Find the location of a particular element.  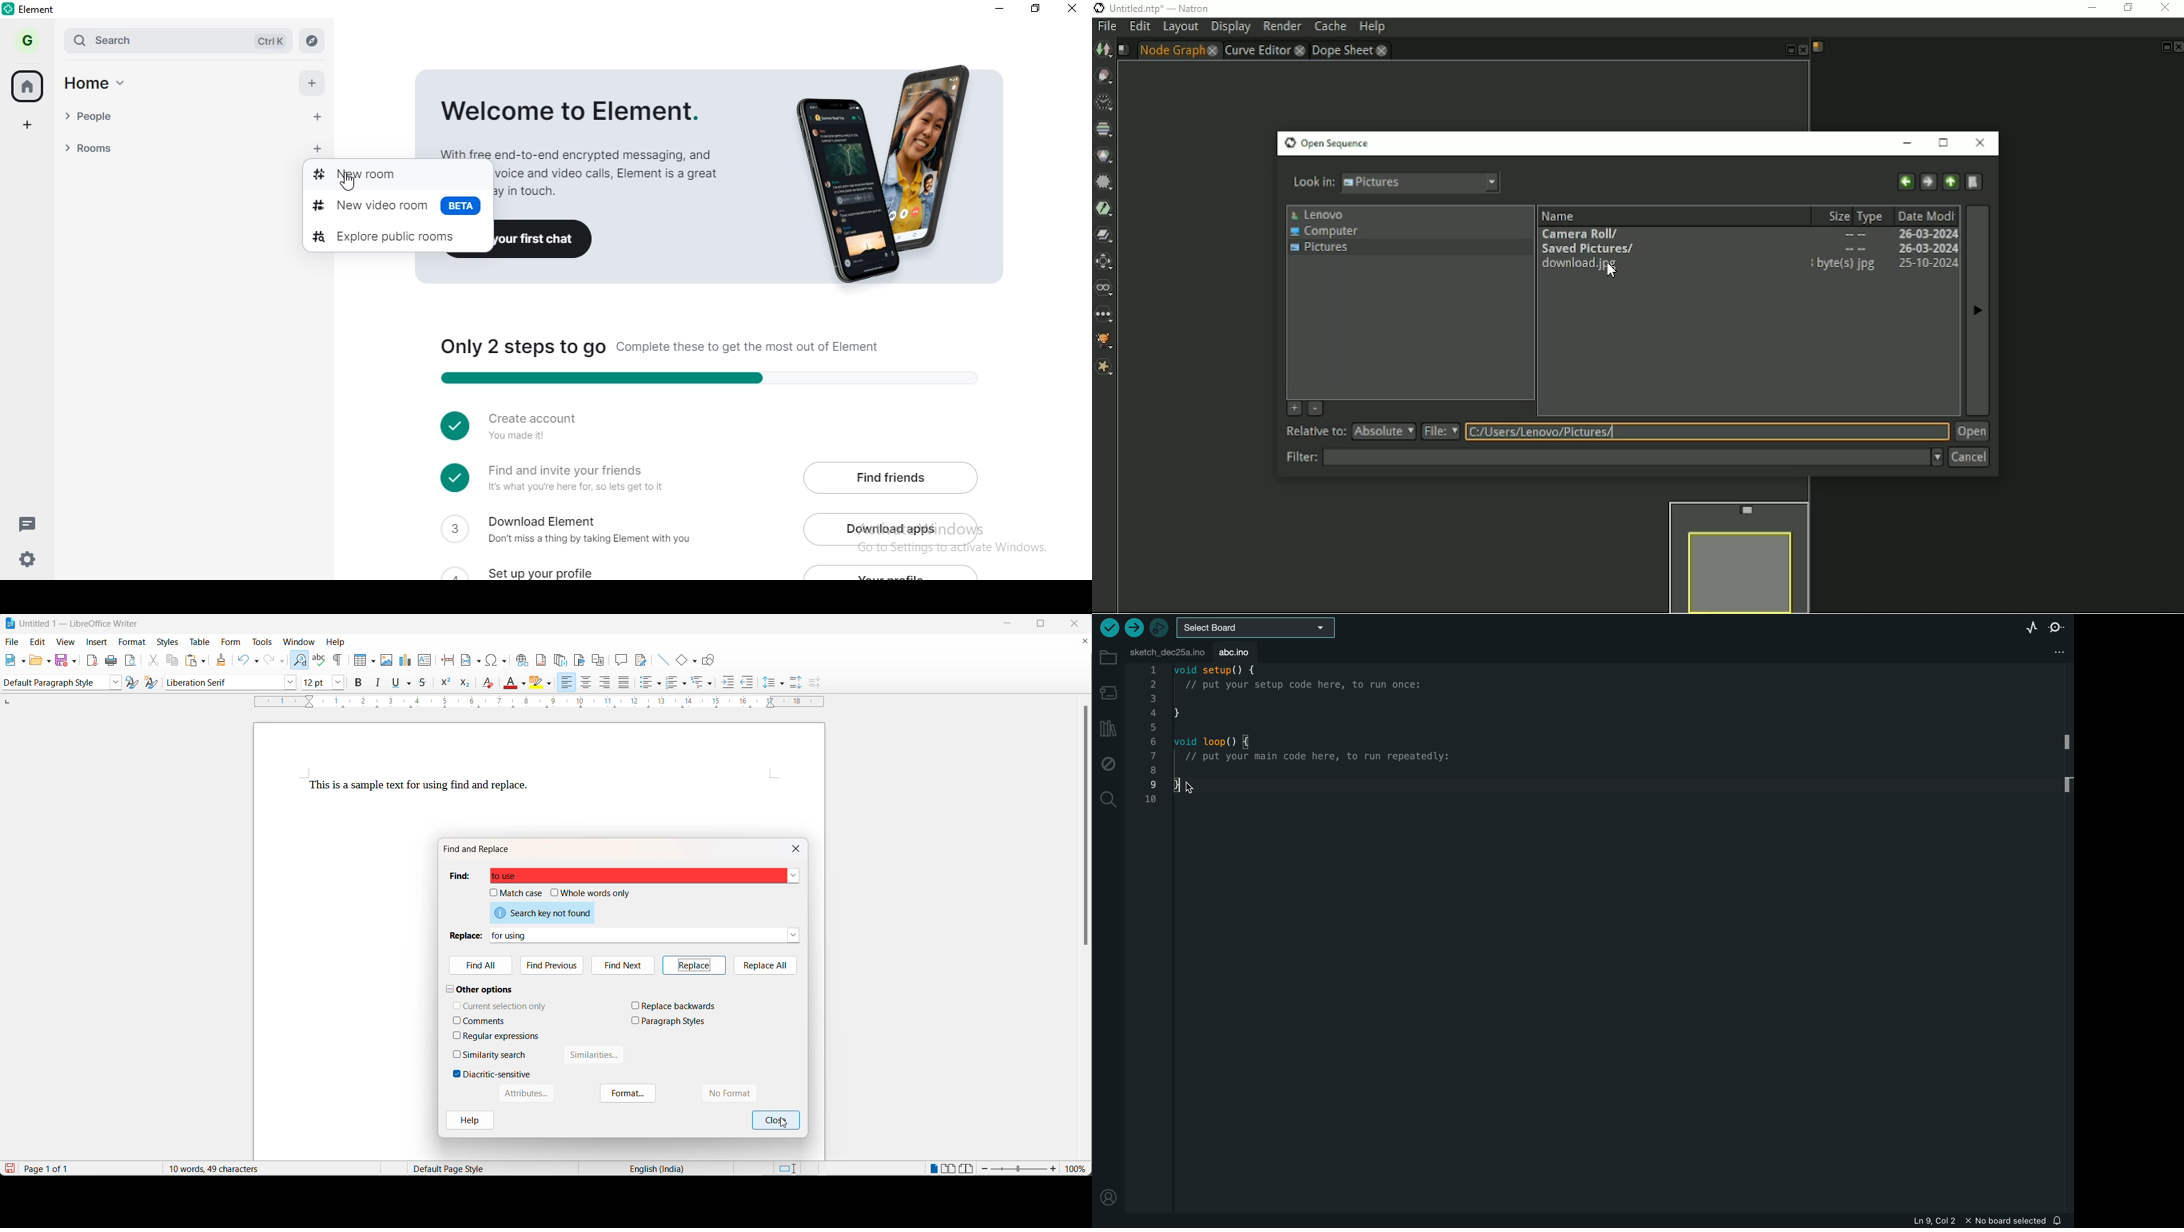

Page 1 of 1 is located at coordinates (50, 1169).